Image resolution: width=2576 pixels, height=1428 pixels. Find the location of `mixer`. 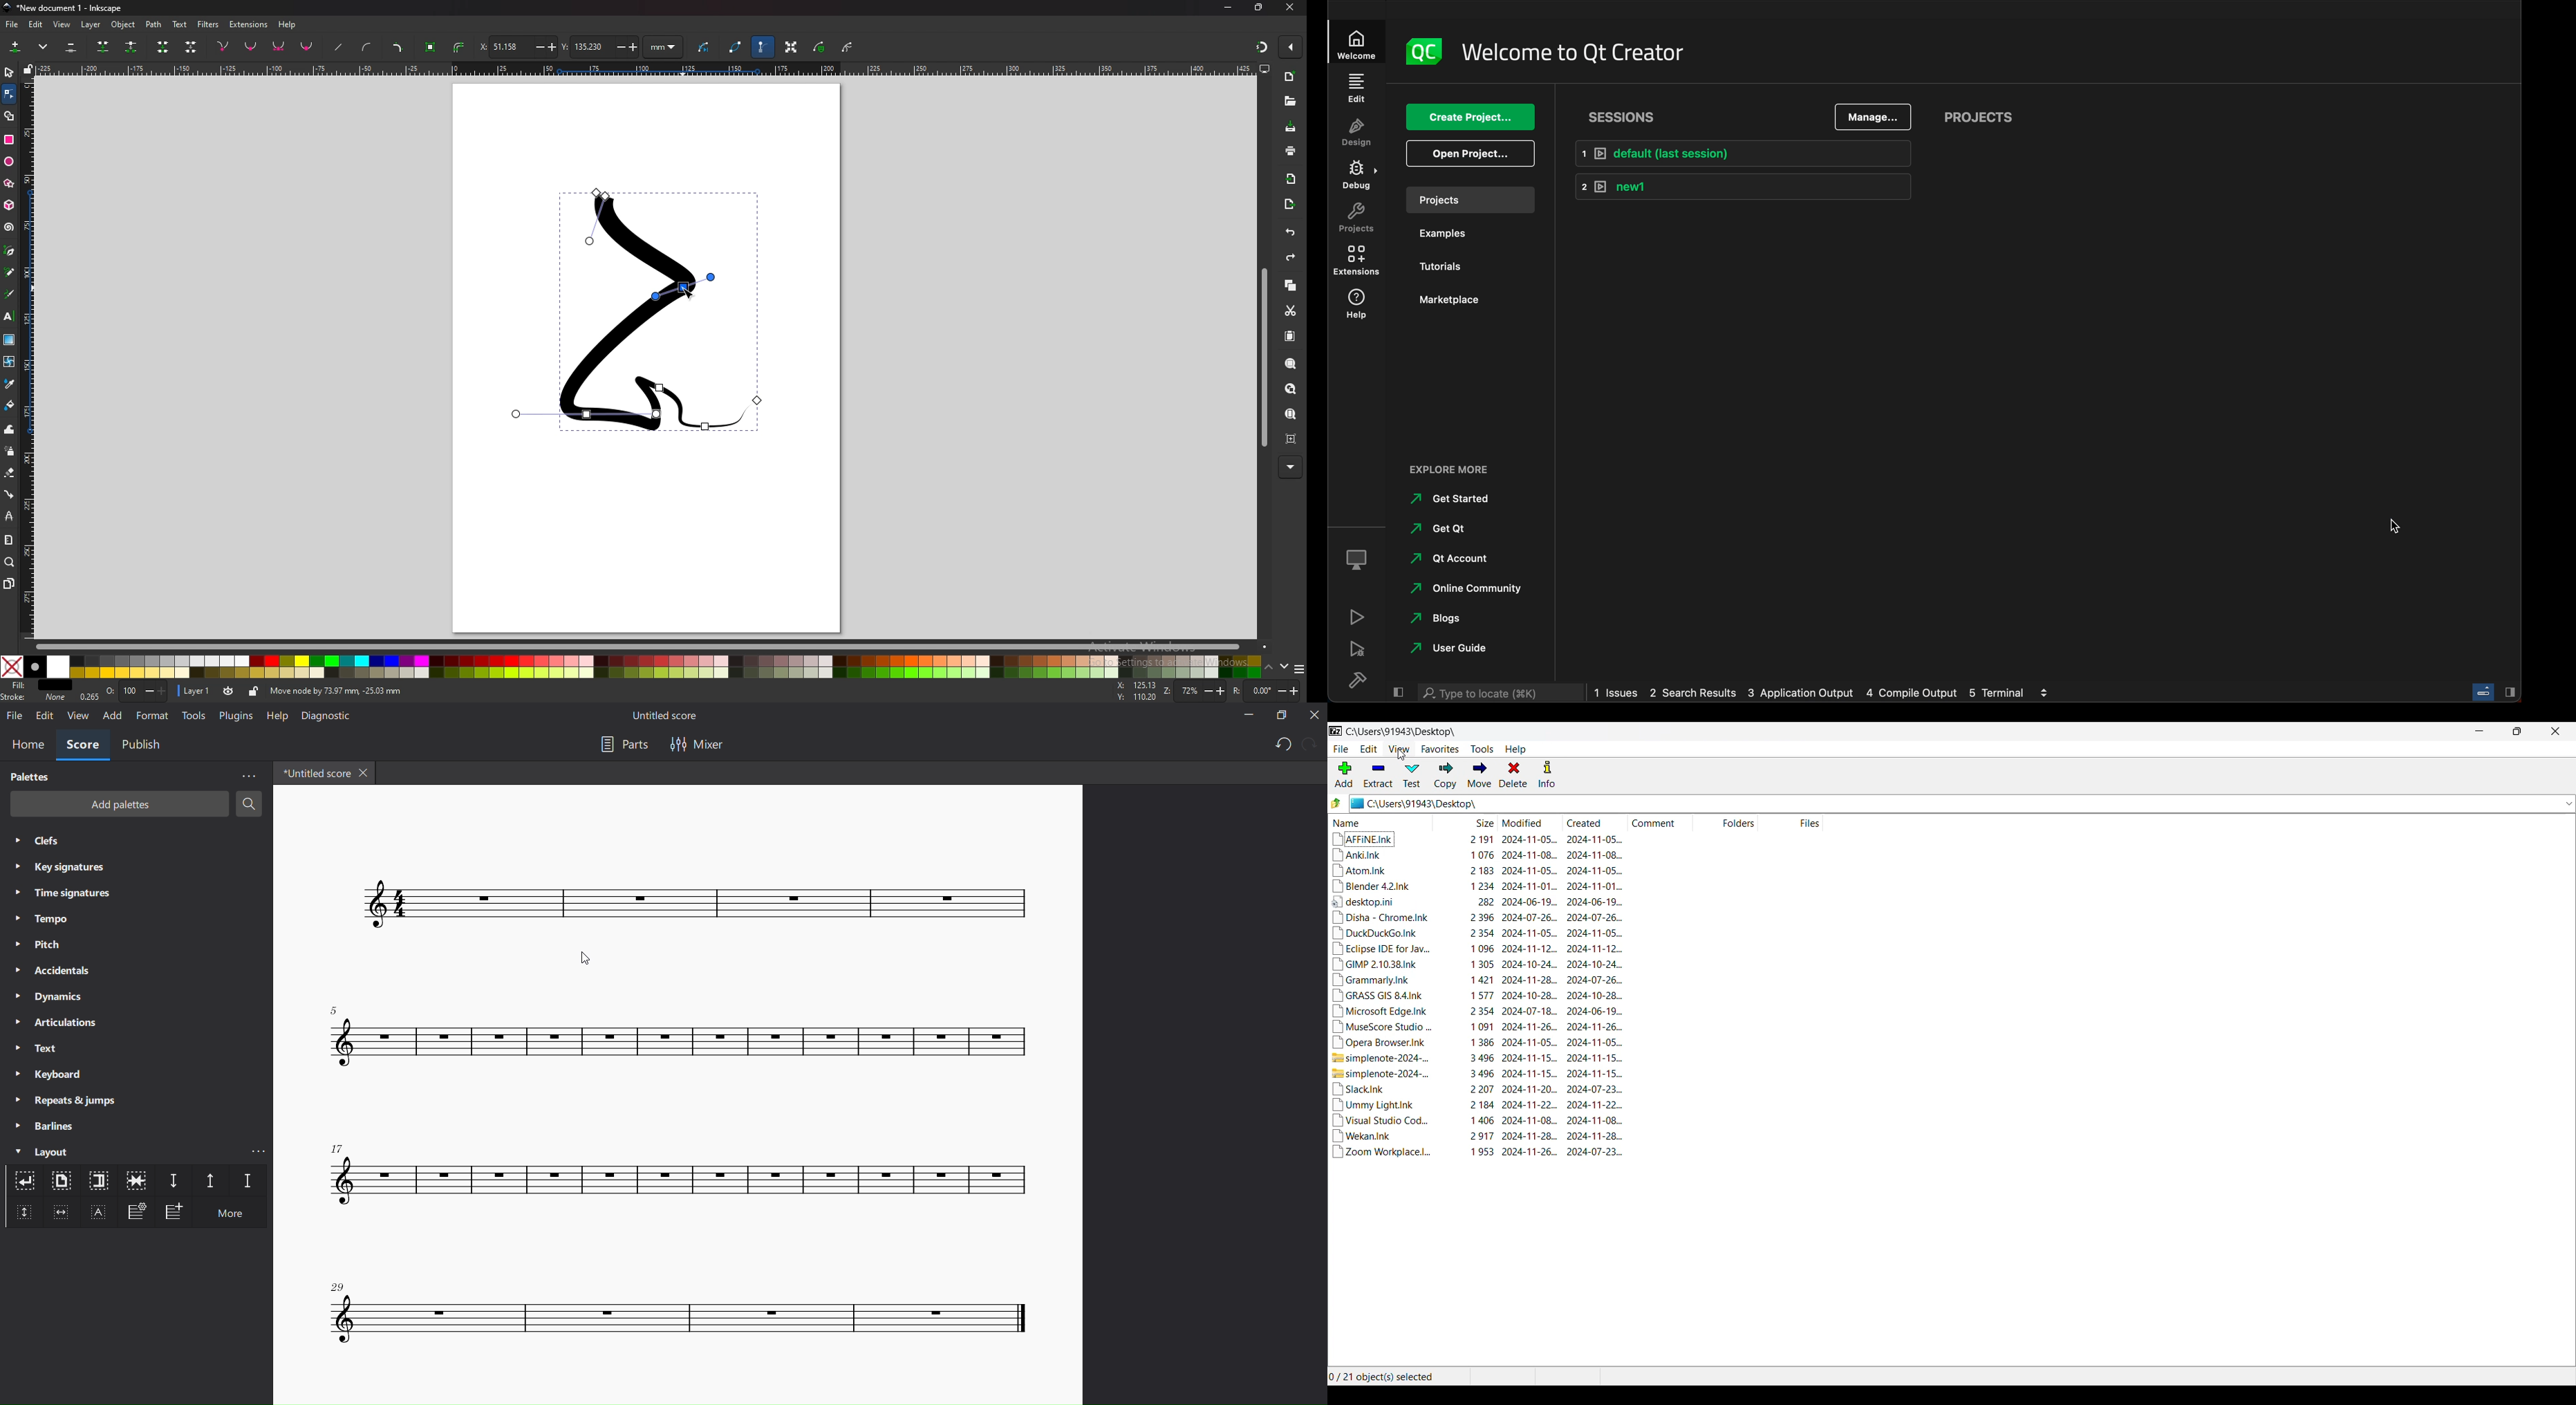

mixer is located at coordinates (696, 744).